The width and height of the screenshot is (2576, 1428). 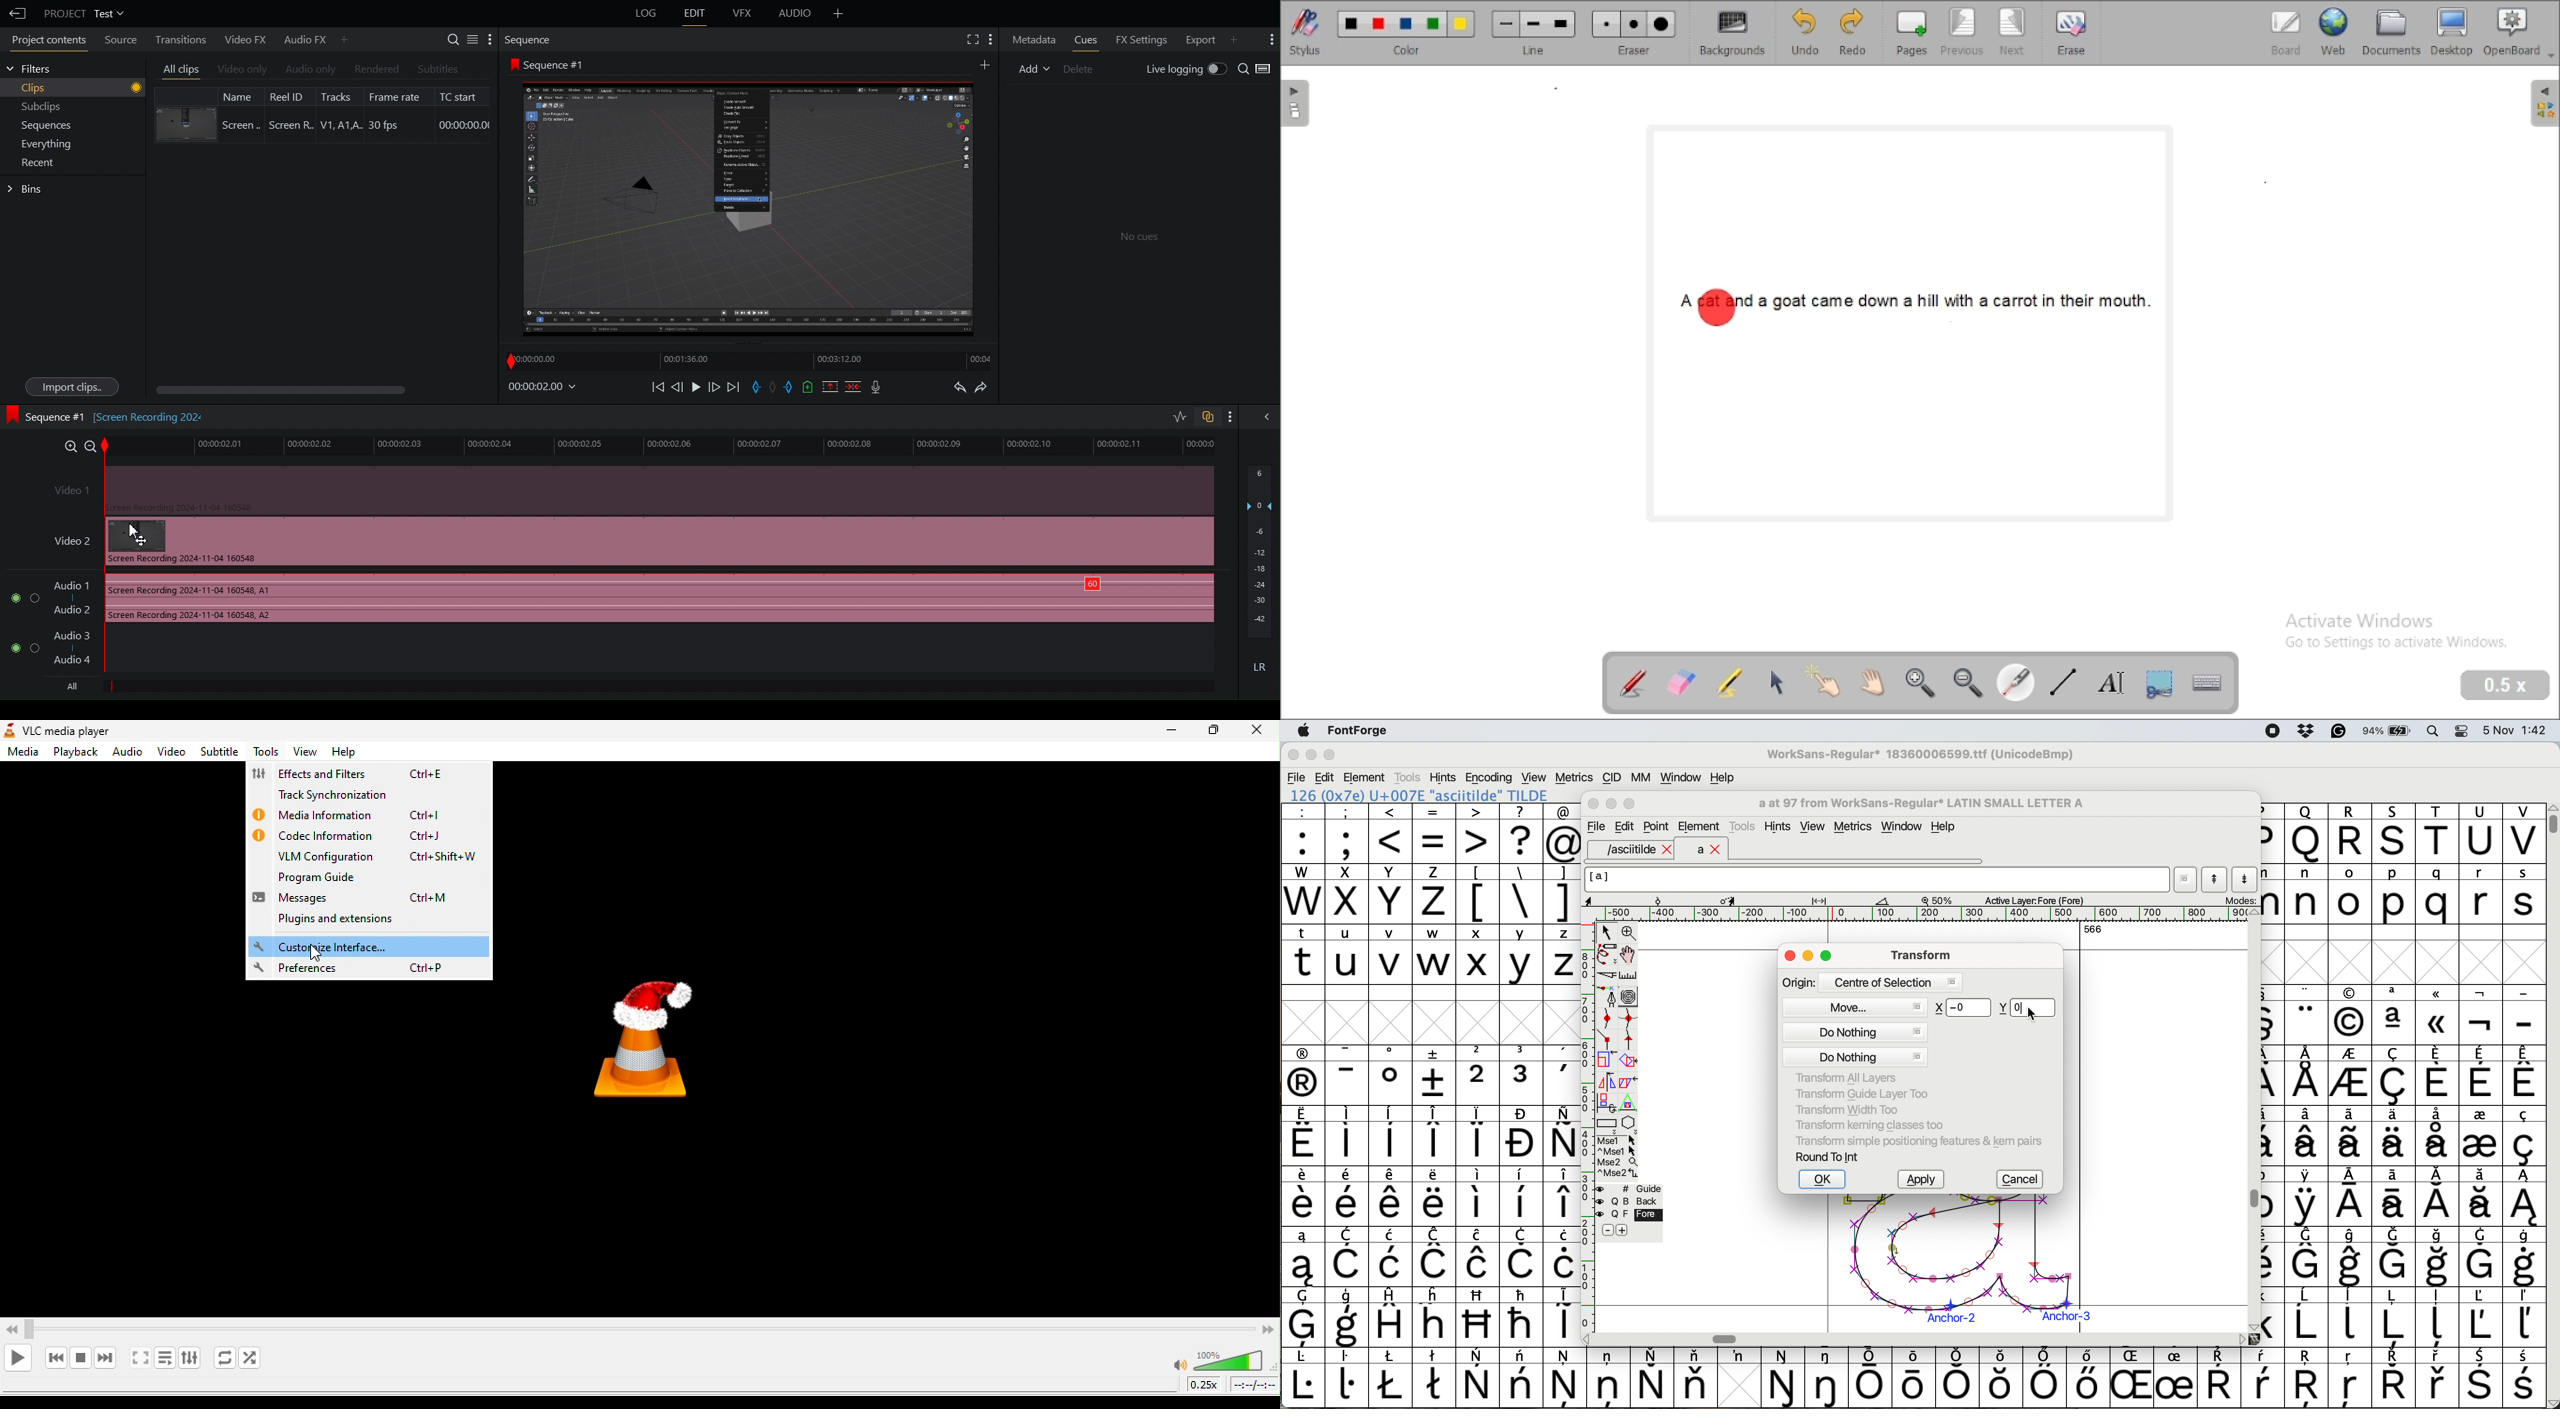 I want to click on symbol, so click(x=2480, y=1197).